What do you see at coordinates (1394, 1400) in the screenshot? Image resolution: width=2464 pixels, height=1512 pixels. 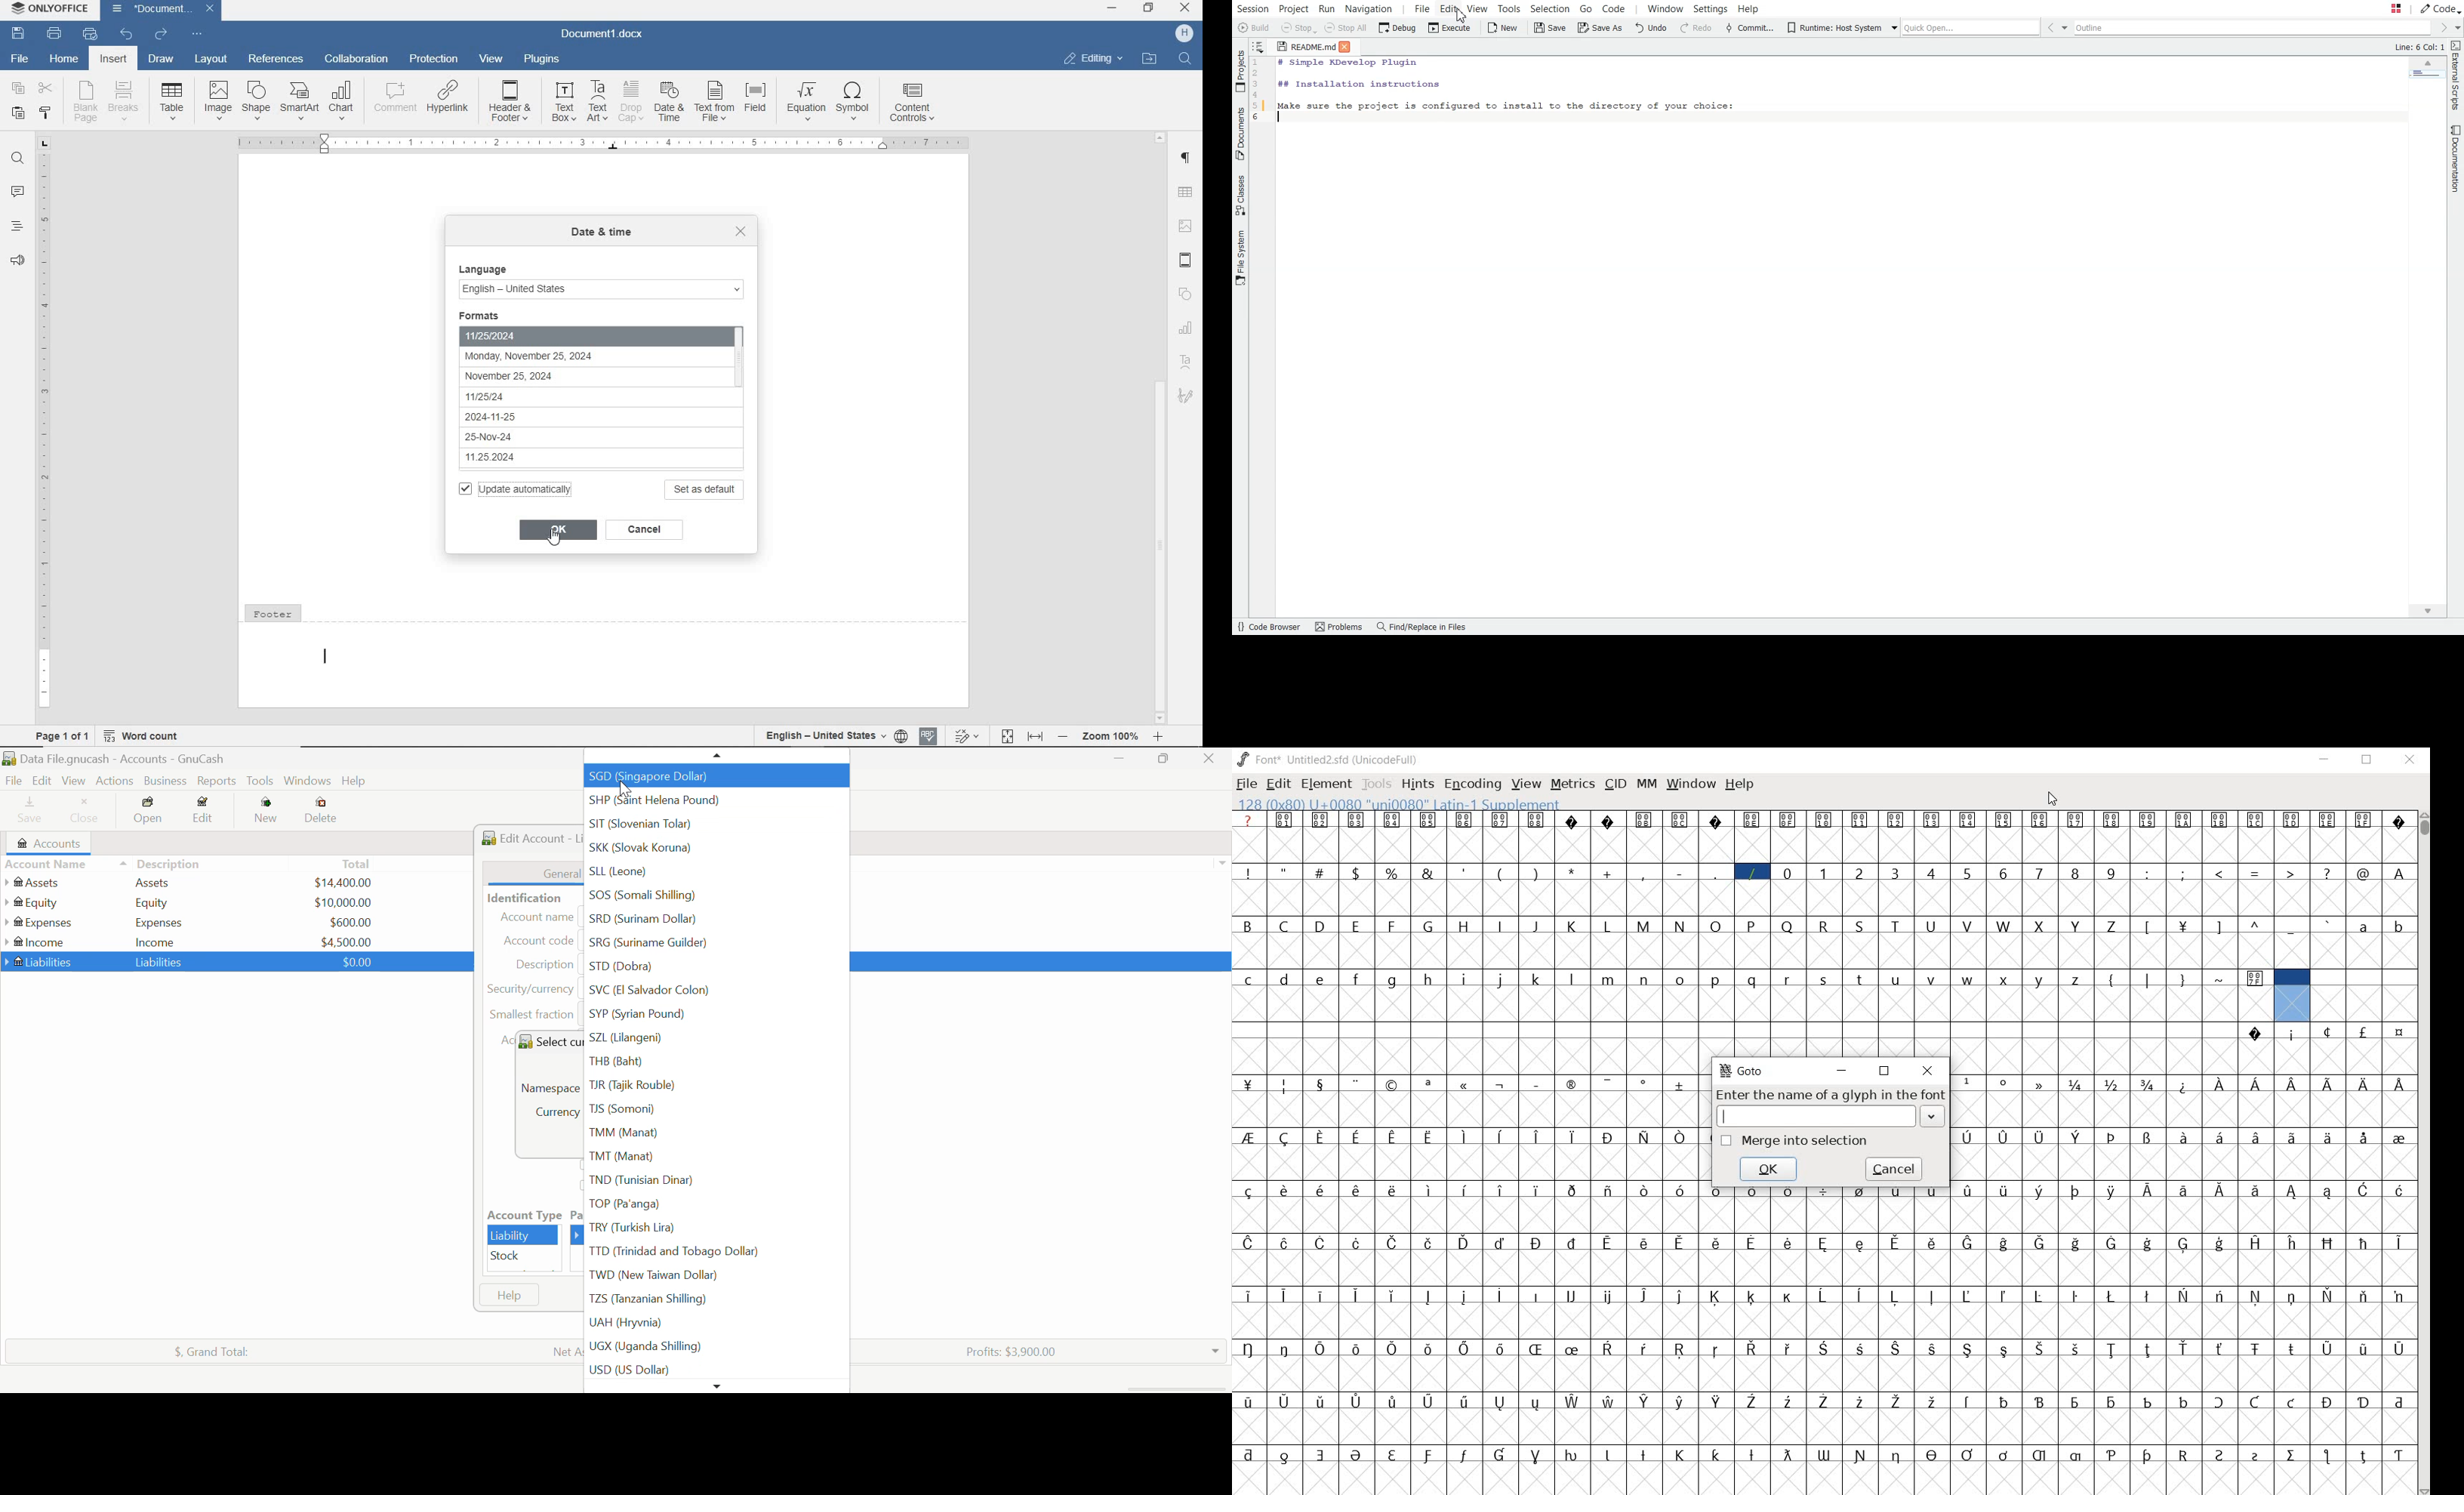 I see `Symbol` at bounding box center [1394, 1400].